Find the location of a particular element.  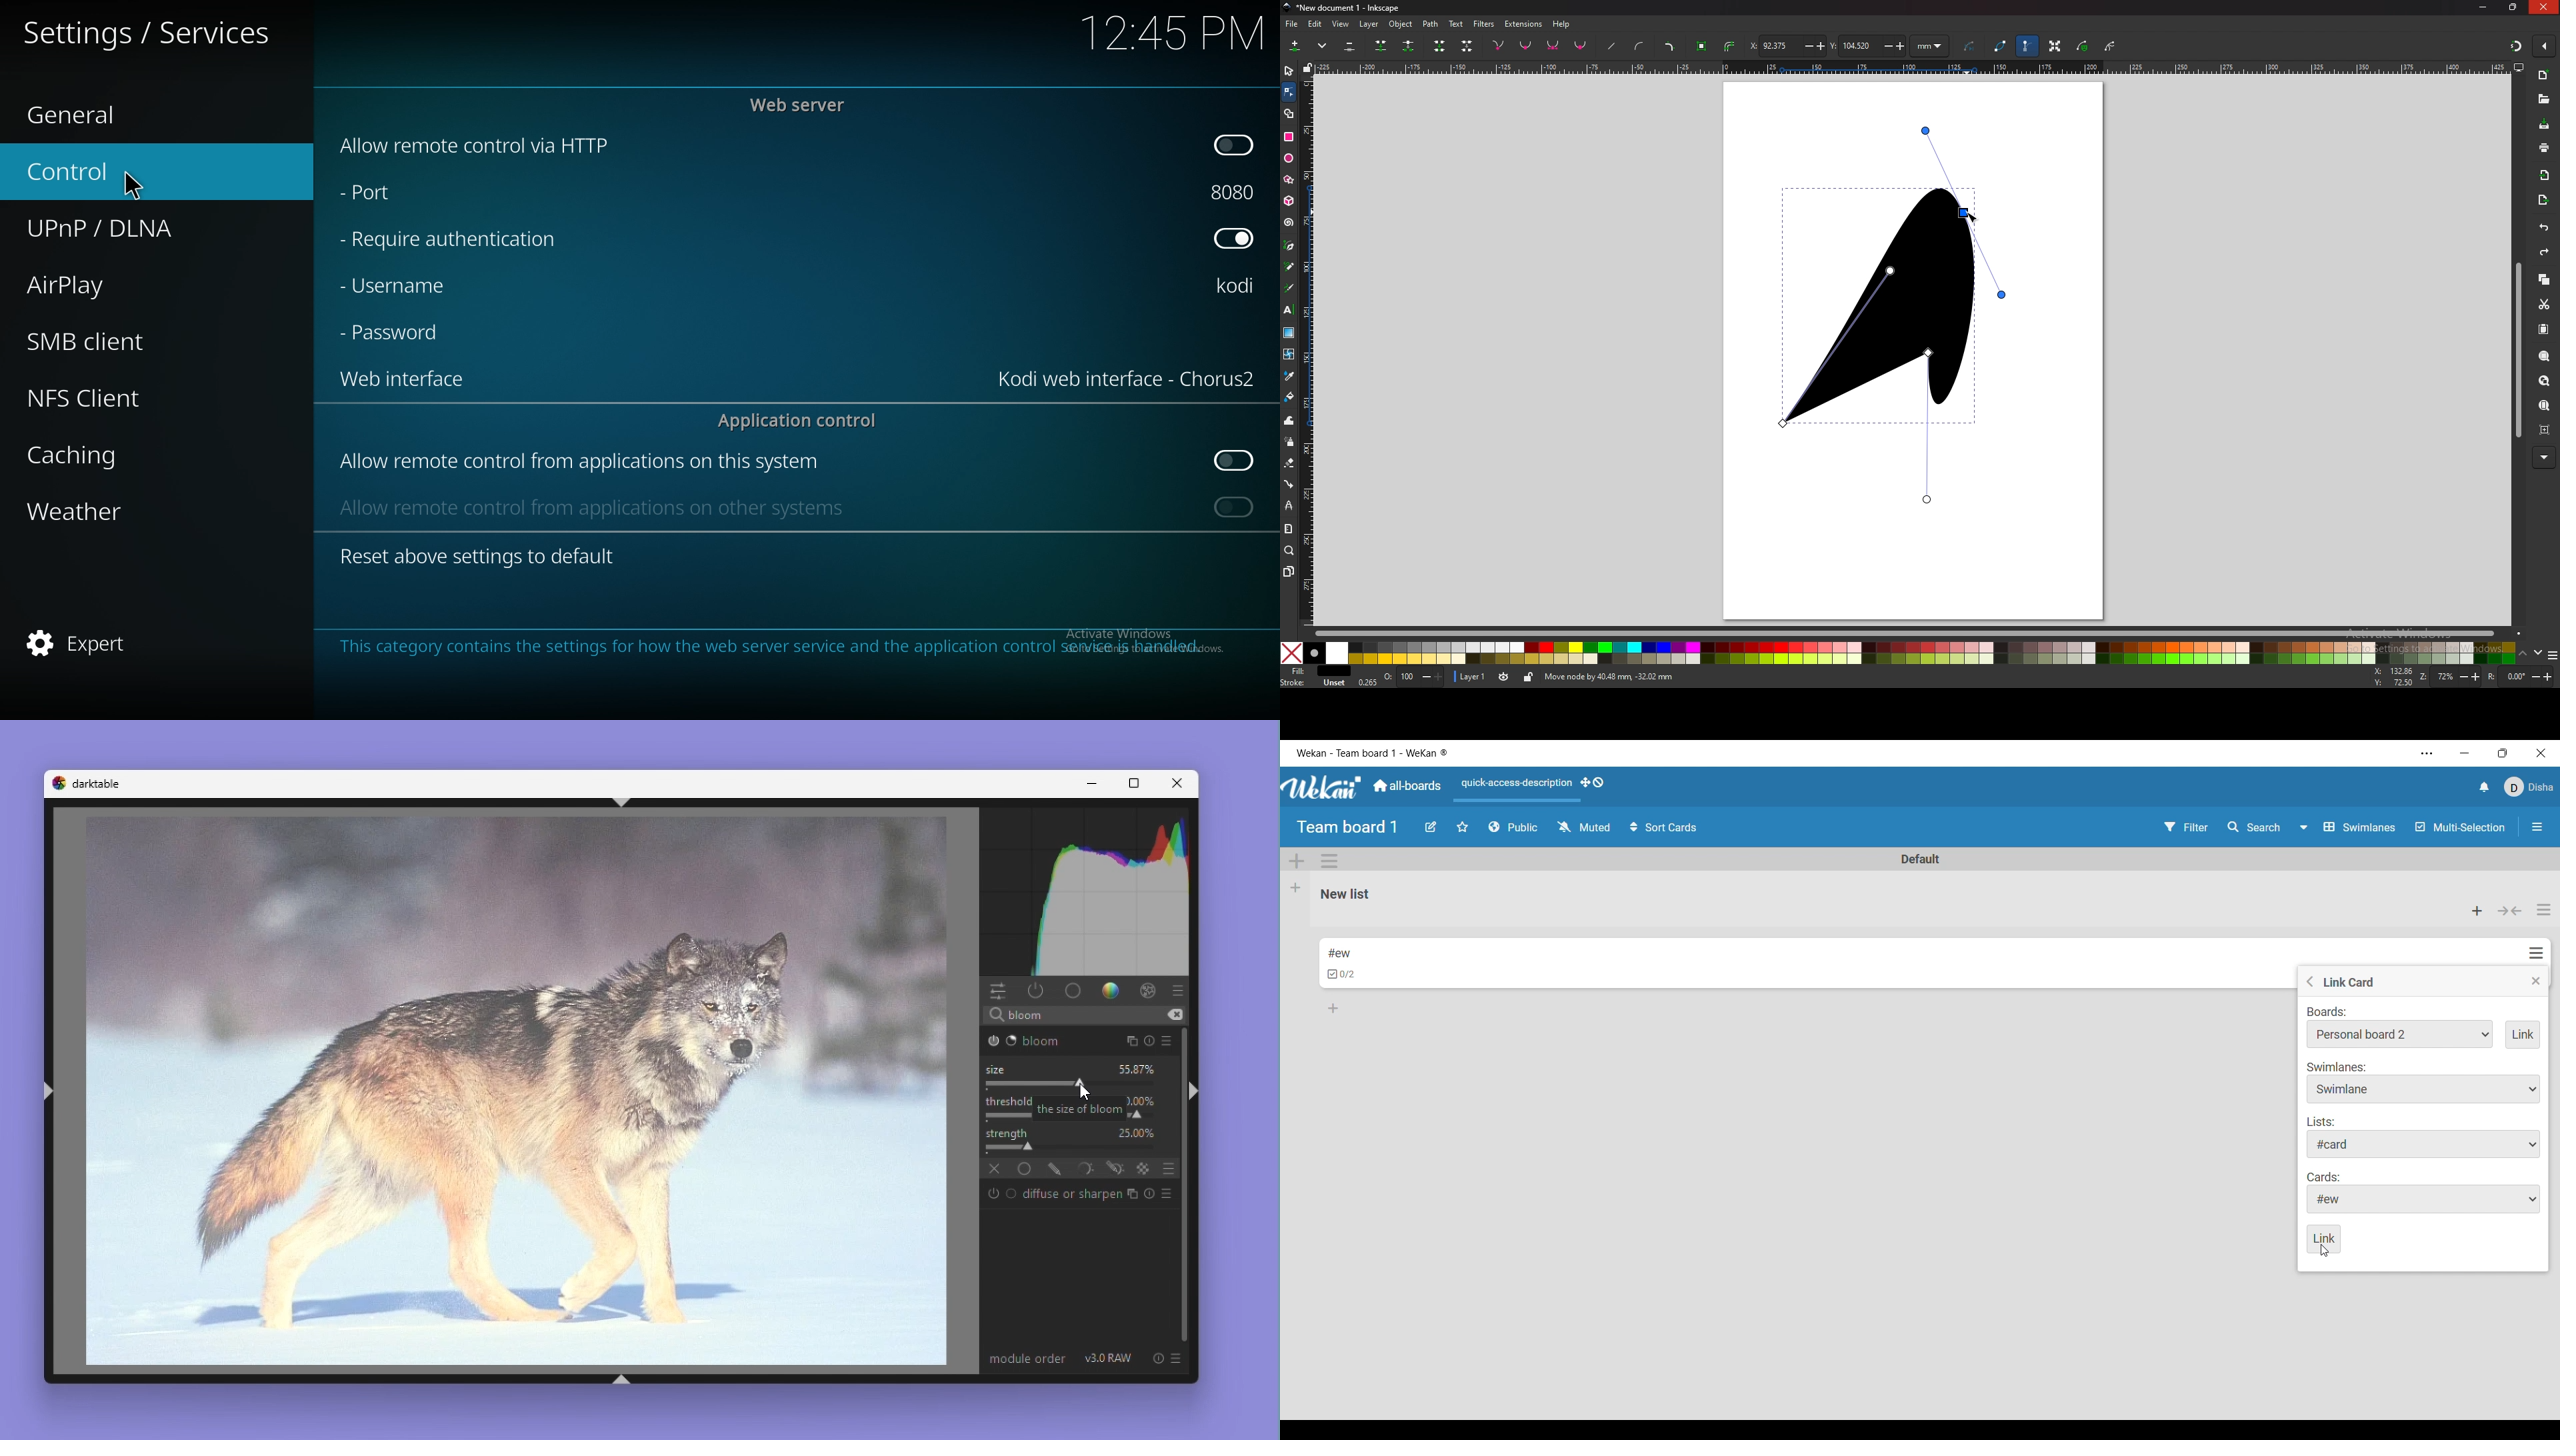

straighten lines is located at coordinates (1613, 46).